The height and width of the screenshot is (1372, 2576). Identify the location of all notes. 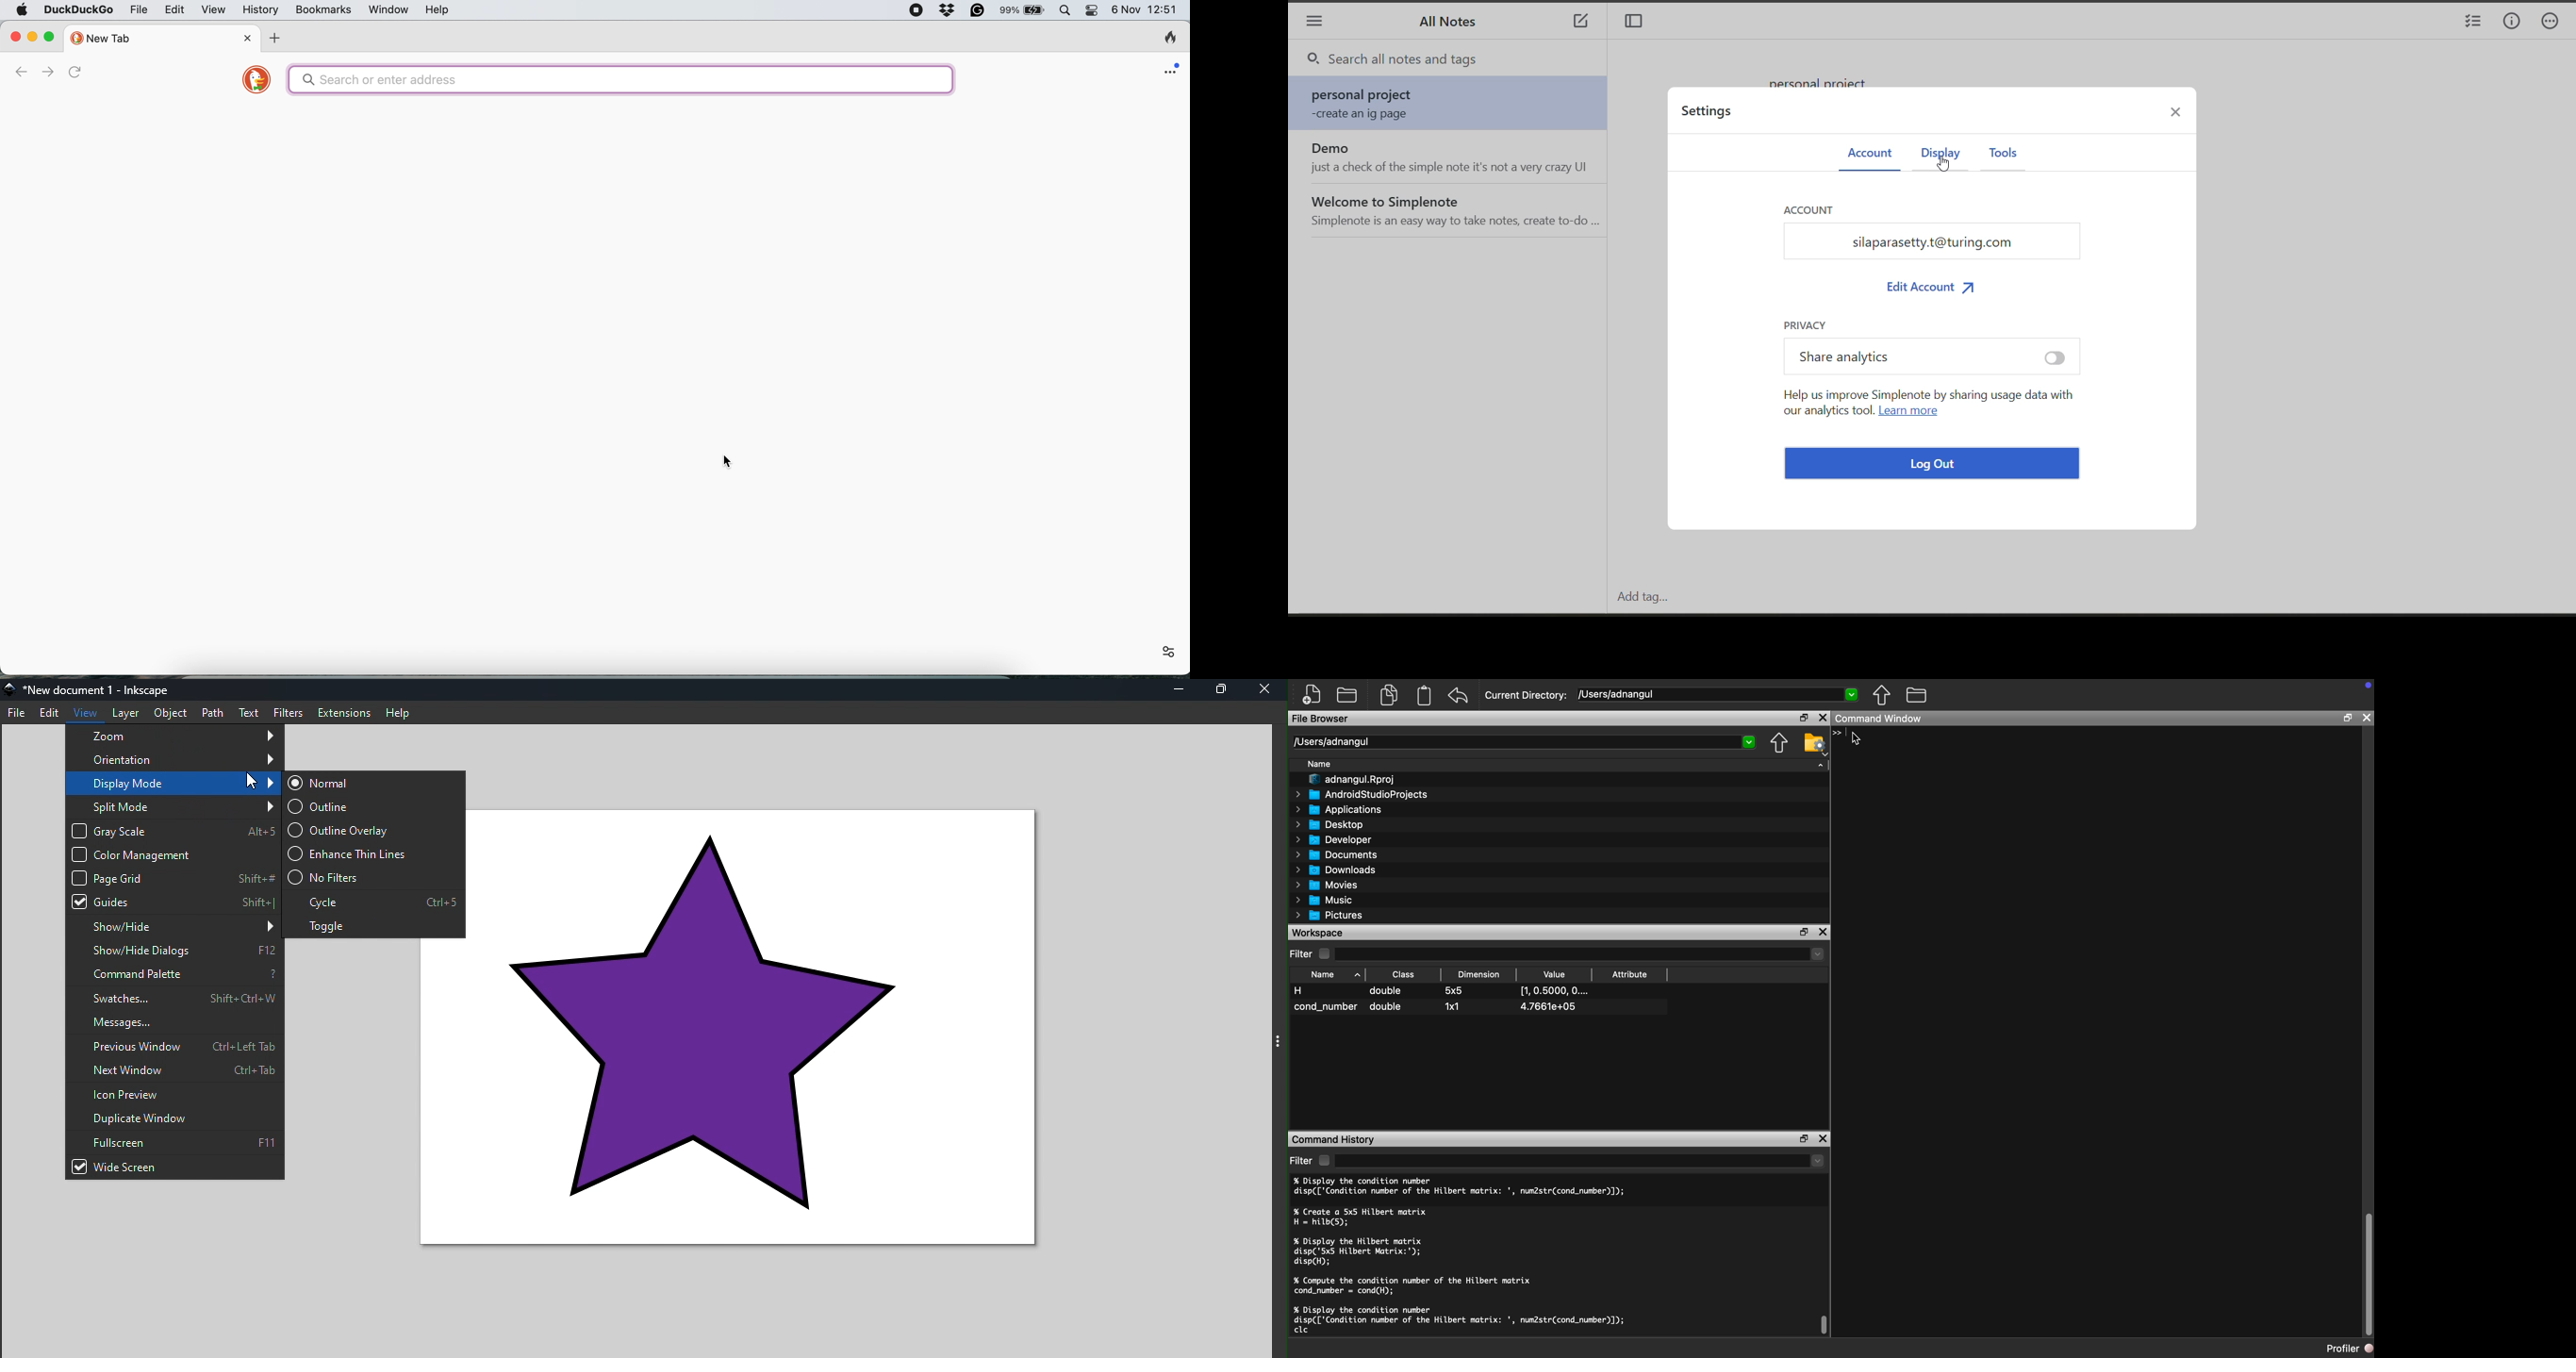
(1453, 25).